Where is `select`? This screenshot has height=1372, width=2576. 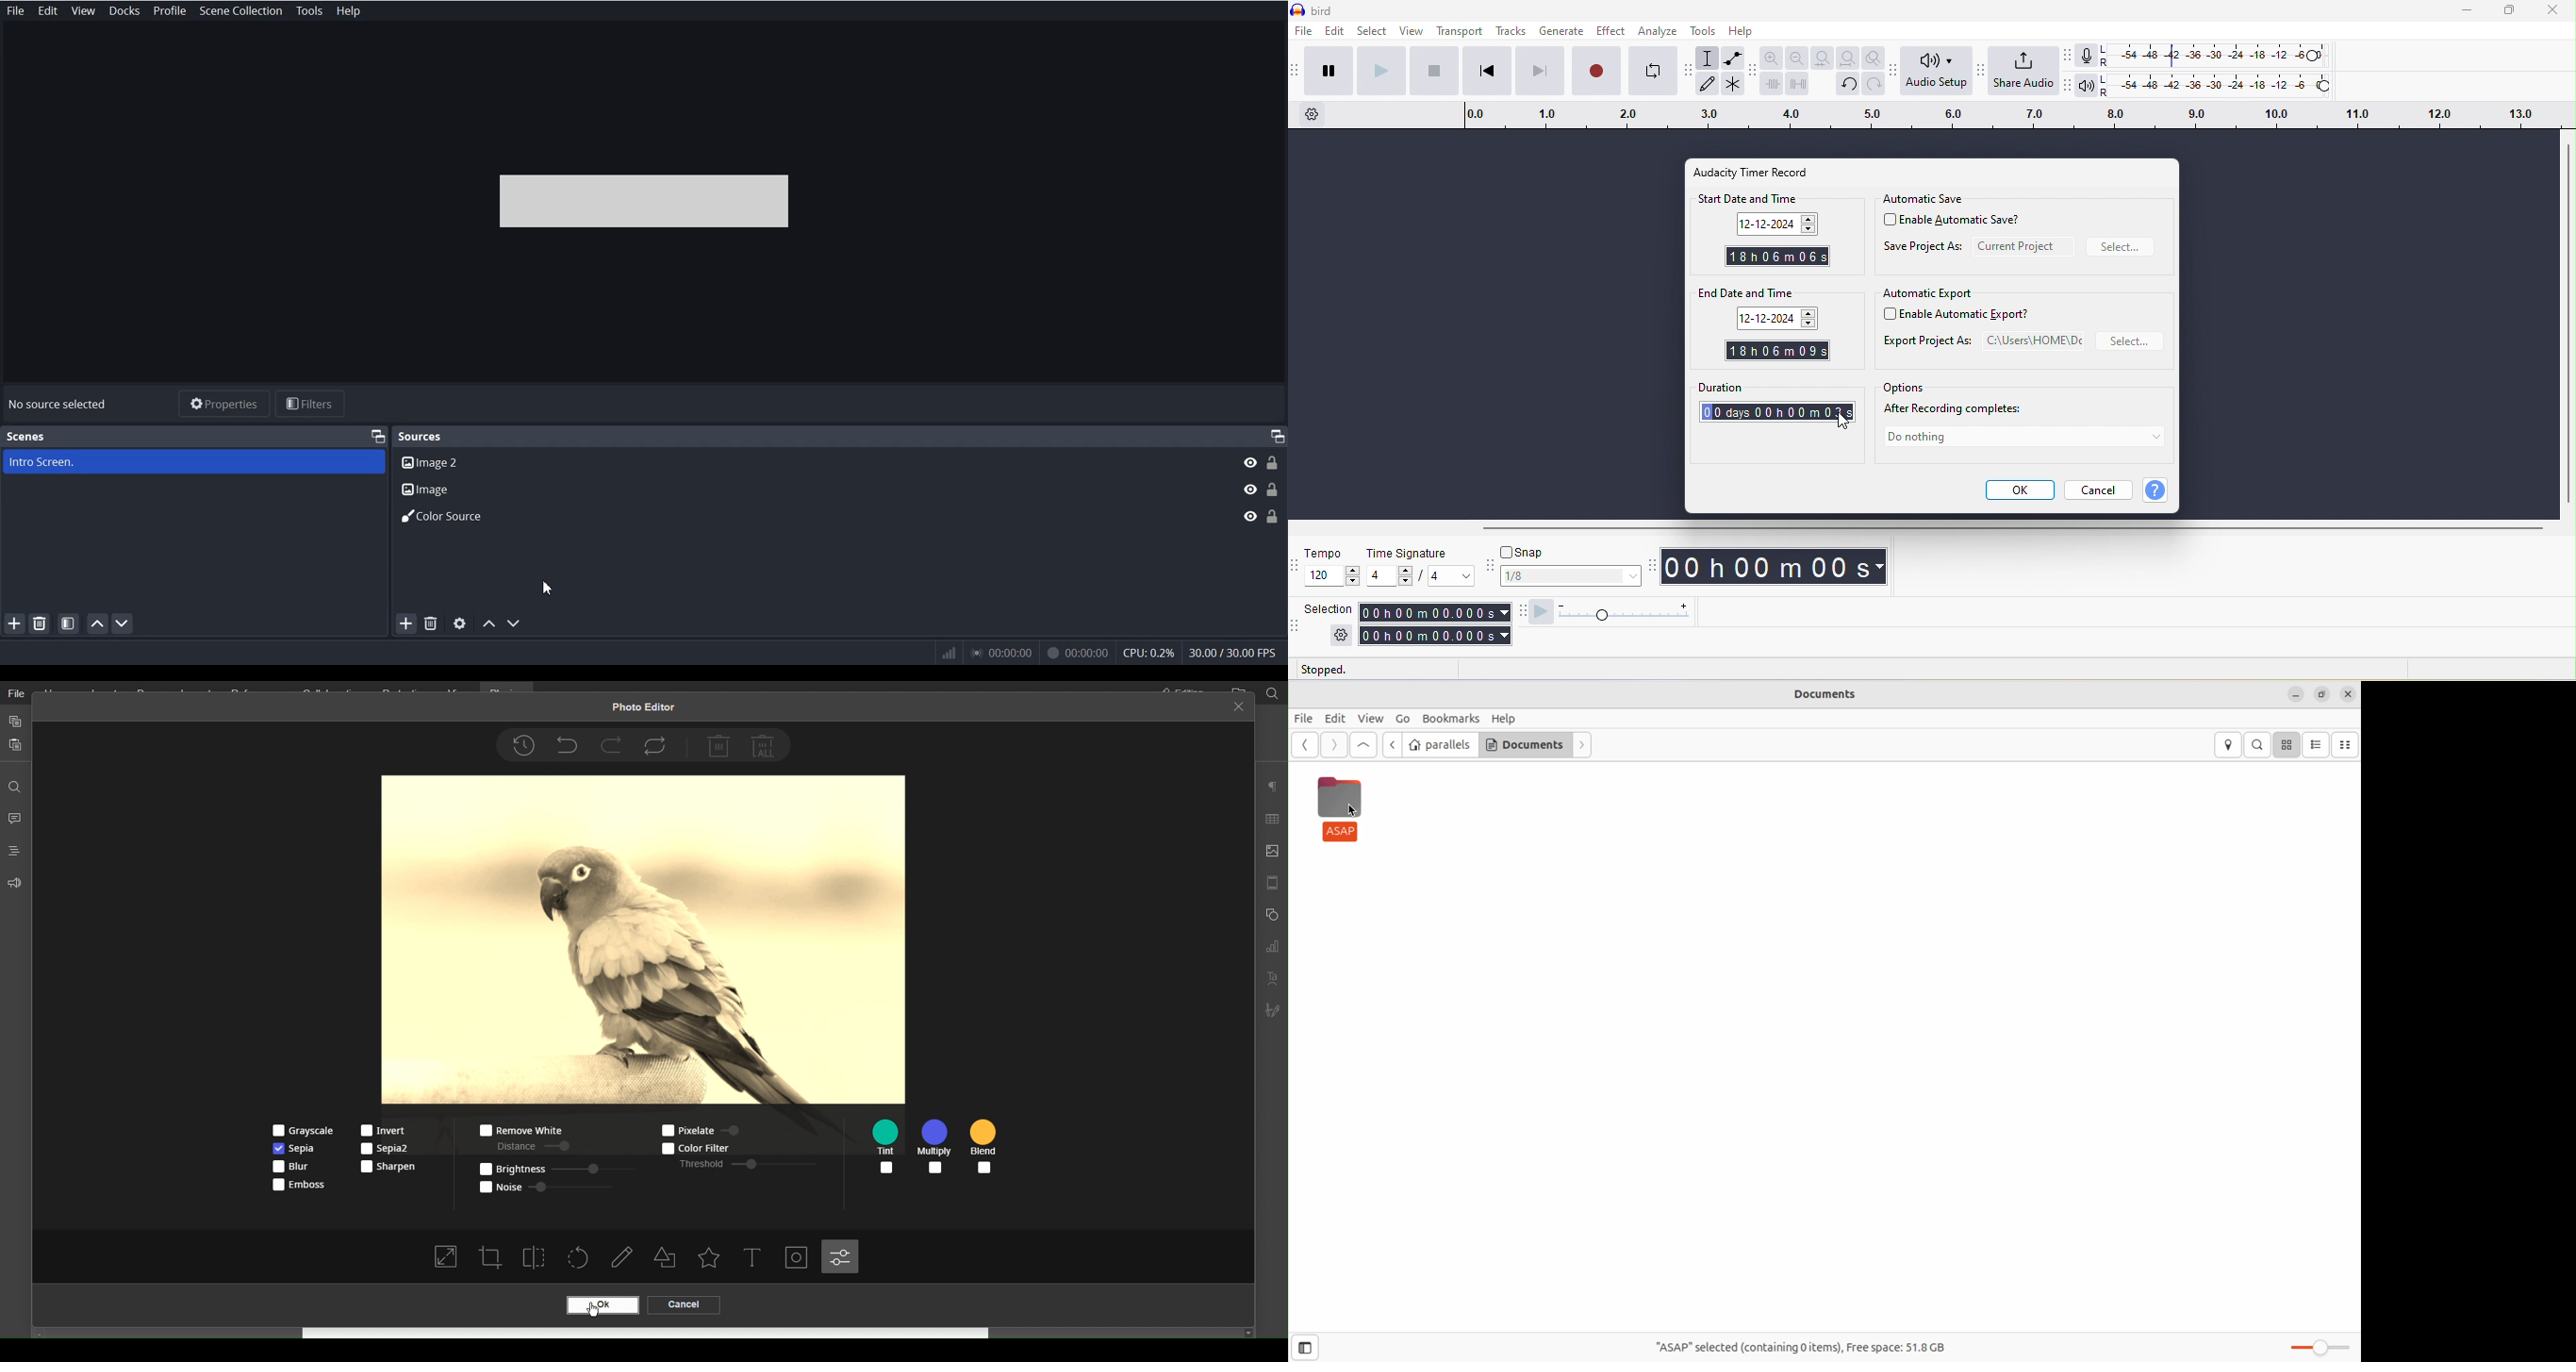
select is located at coordinates (2123, 247).